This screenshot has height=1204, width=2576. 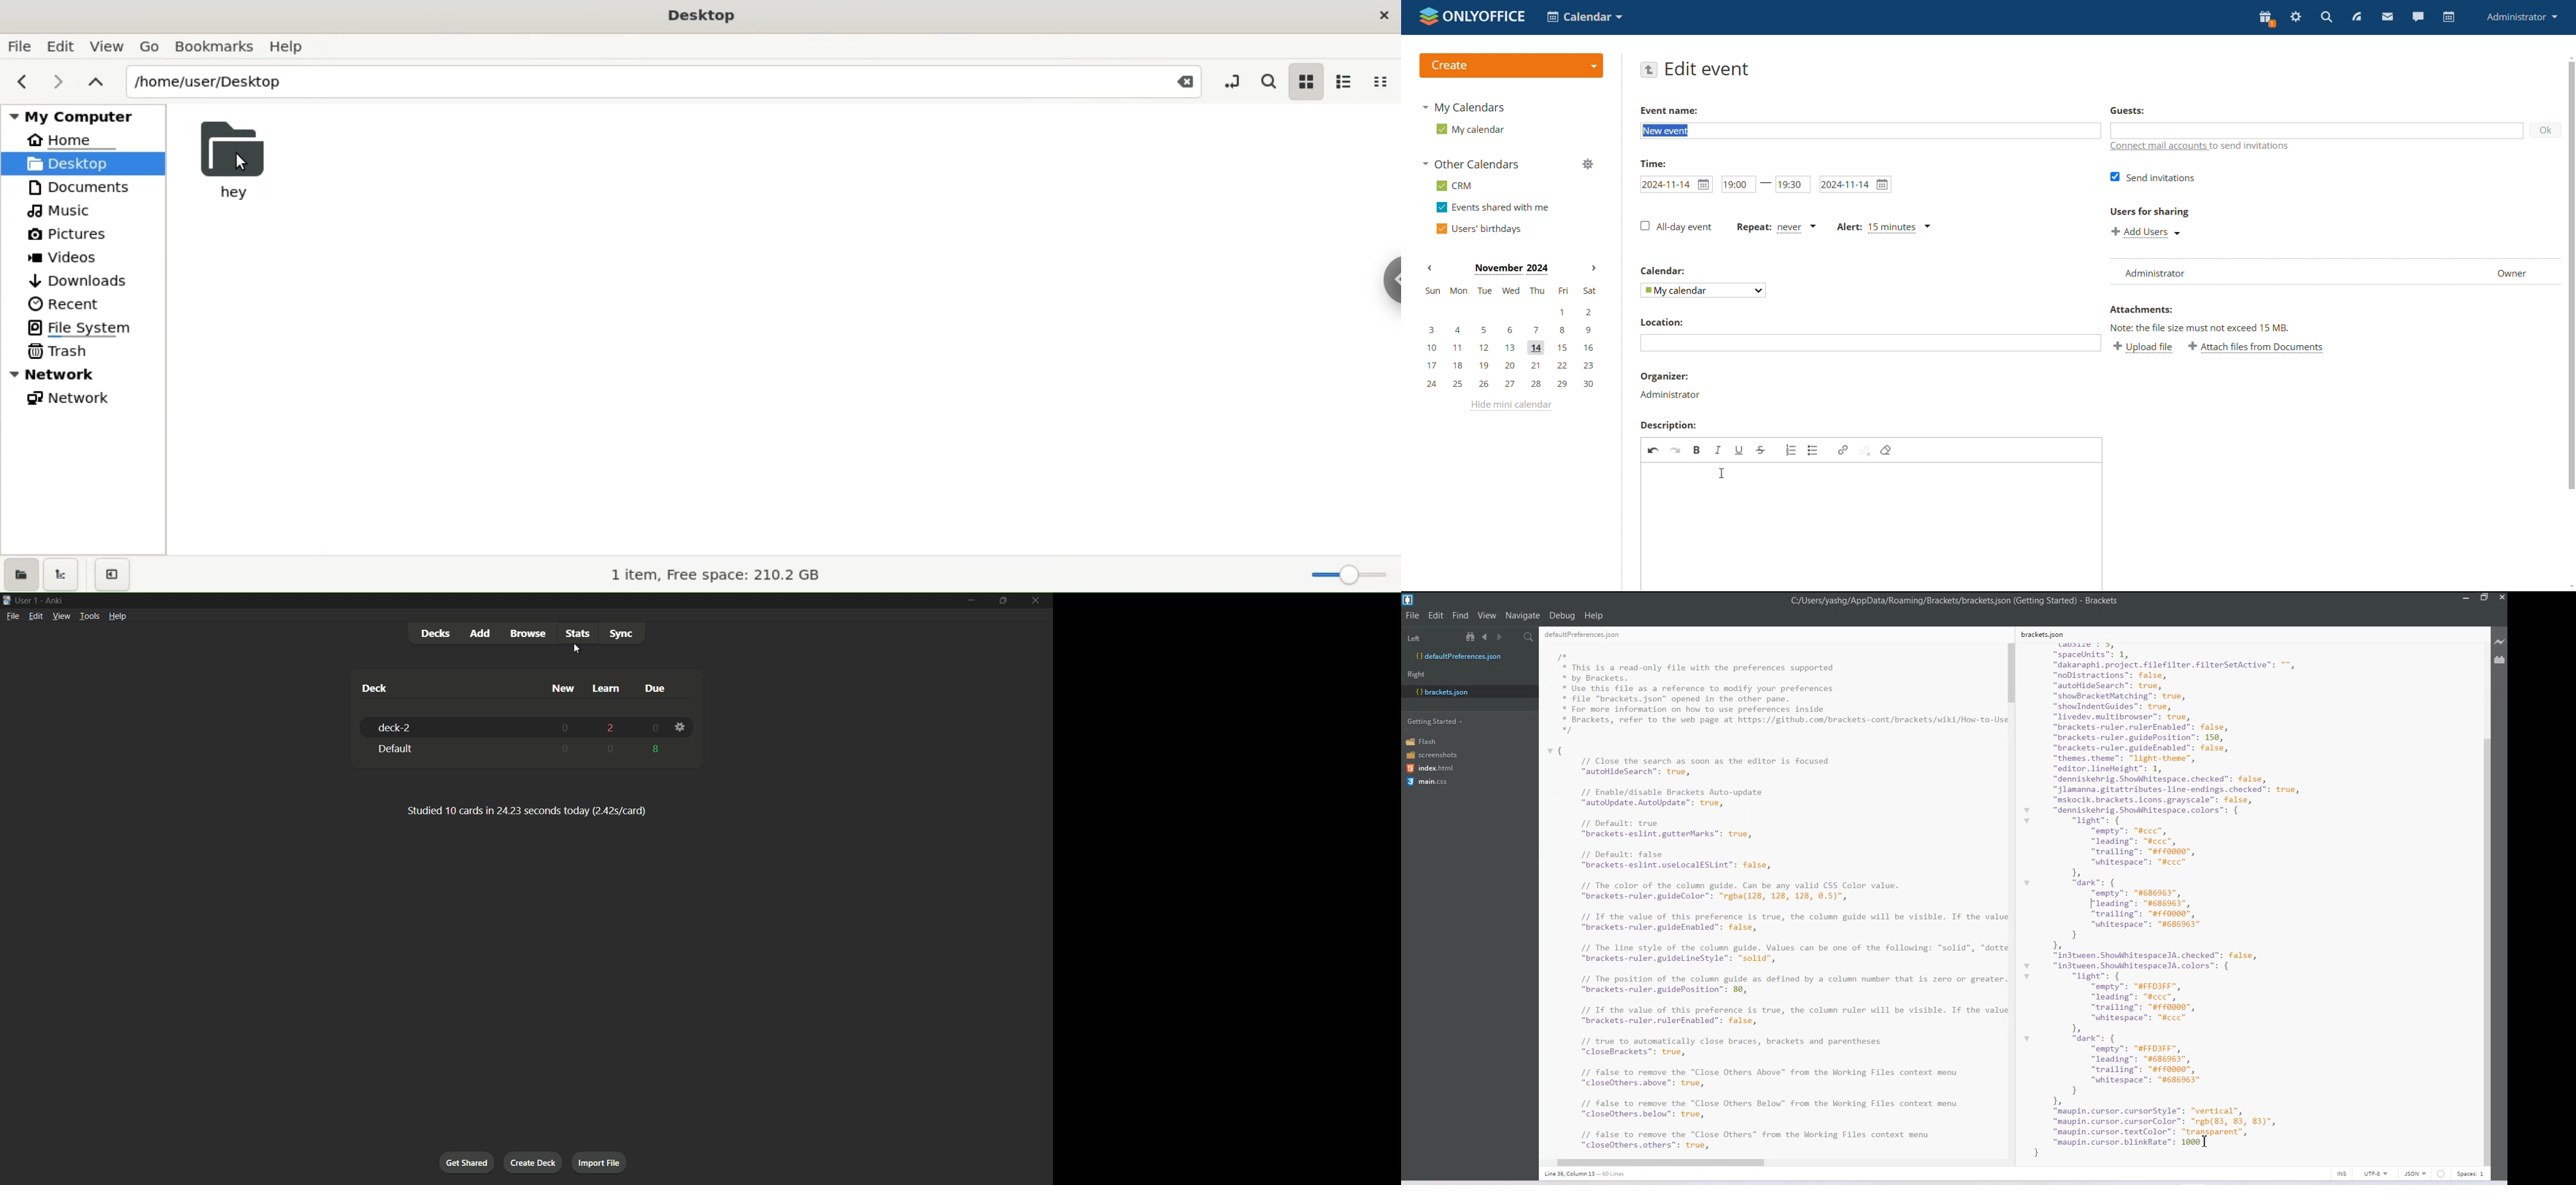 I want to click on upload file, so click(x=2142, y=348).